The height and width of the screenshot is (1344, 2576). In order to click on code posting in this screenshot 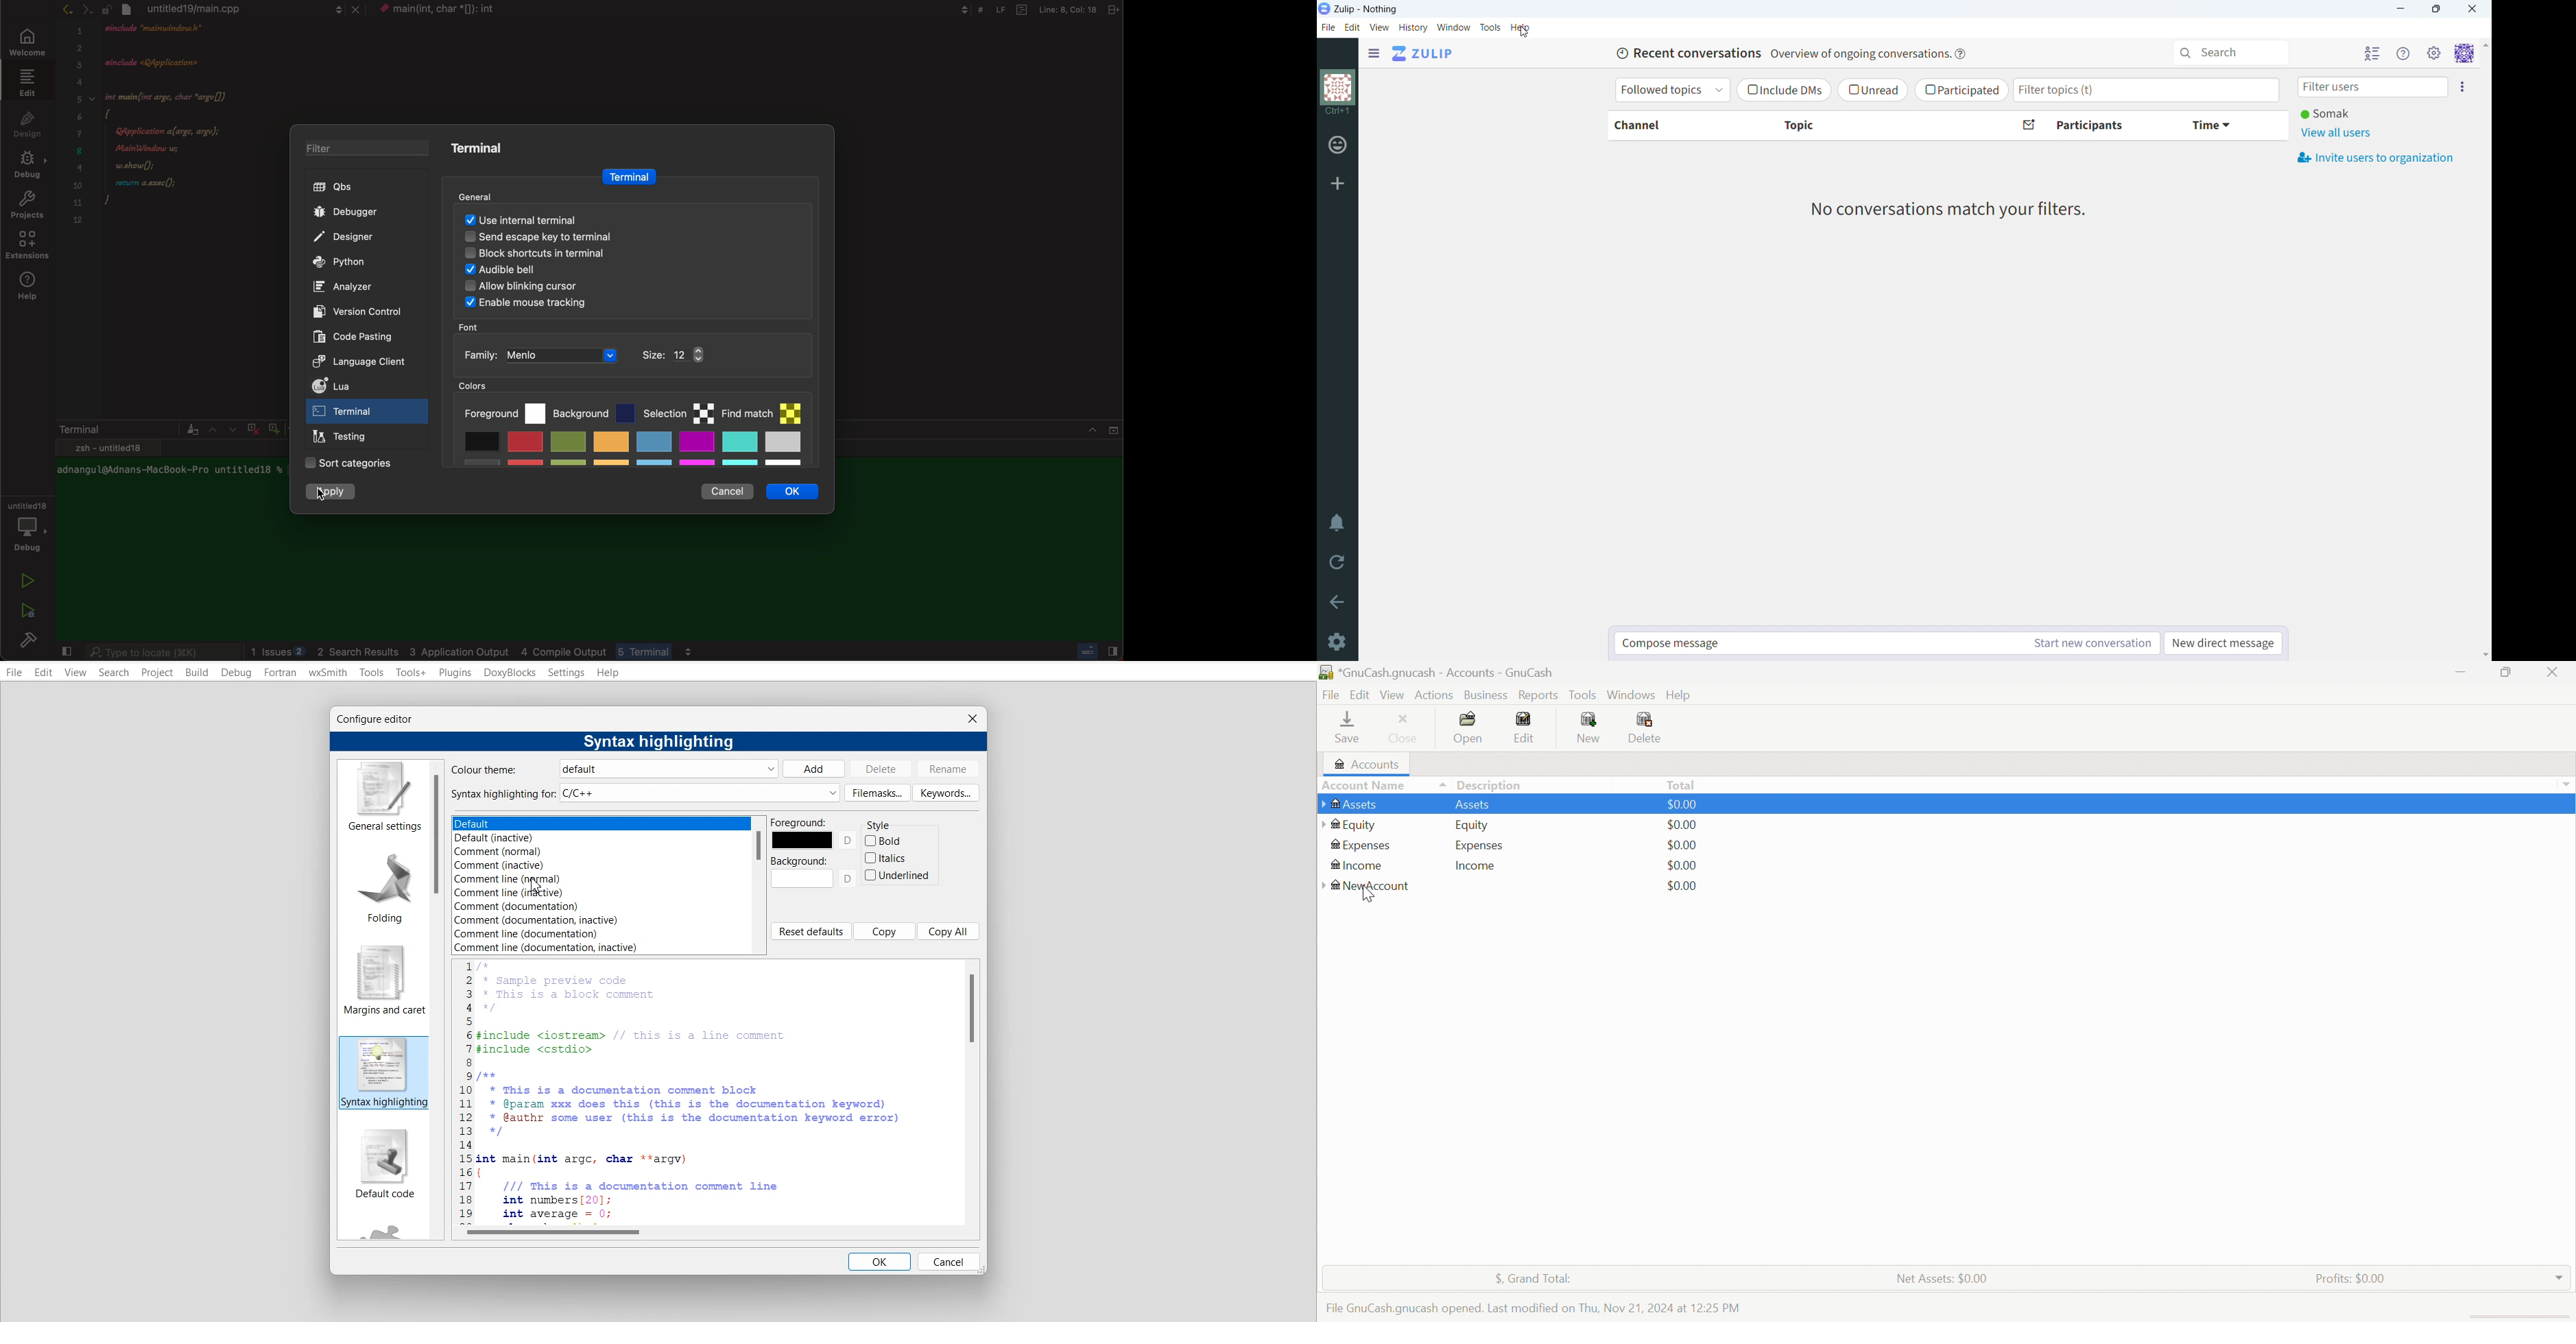, I will do `click(359, 336)`.